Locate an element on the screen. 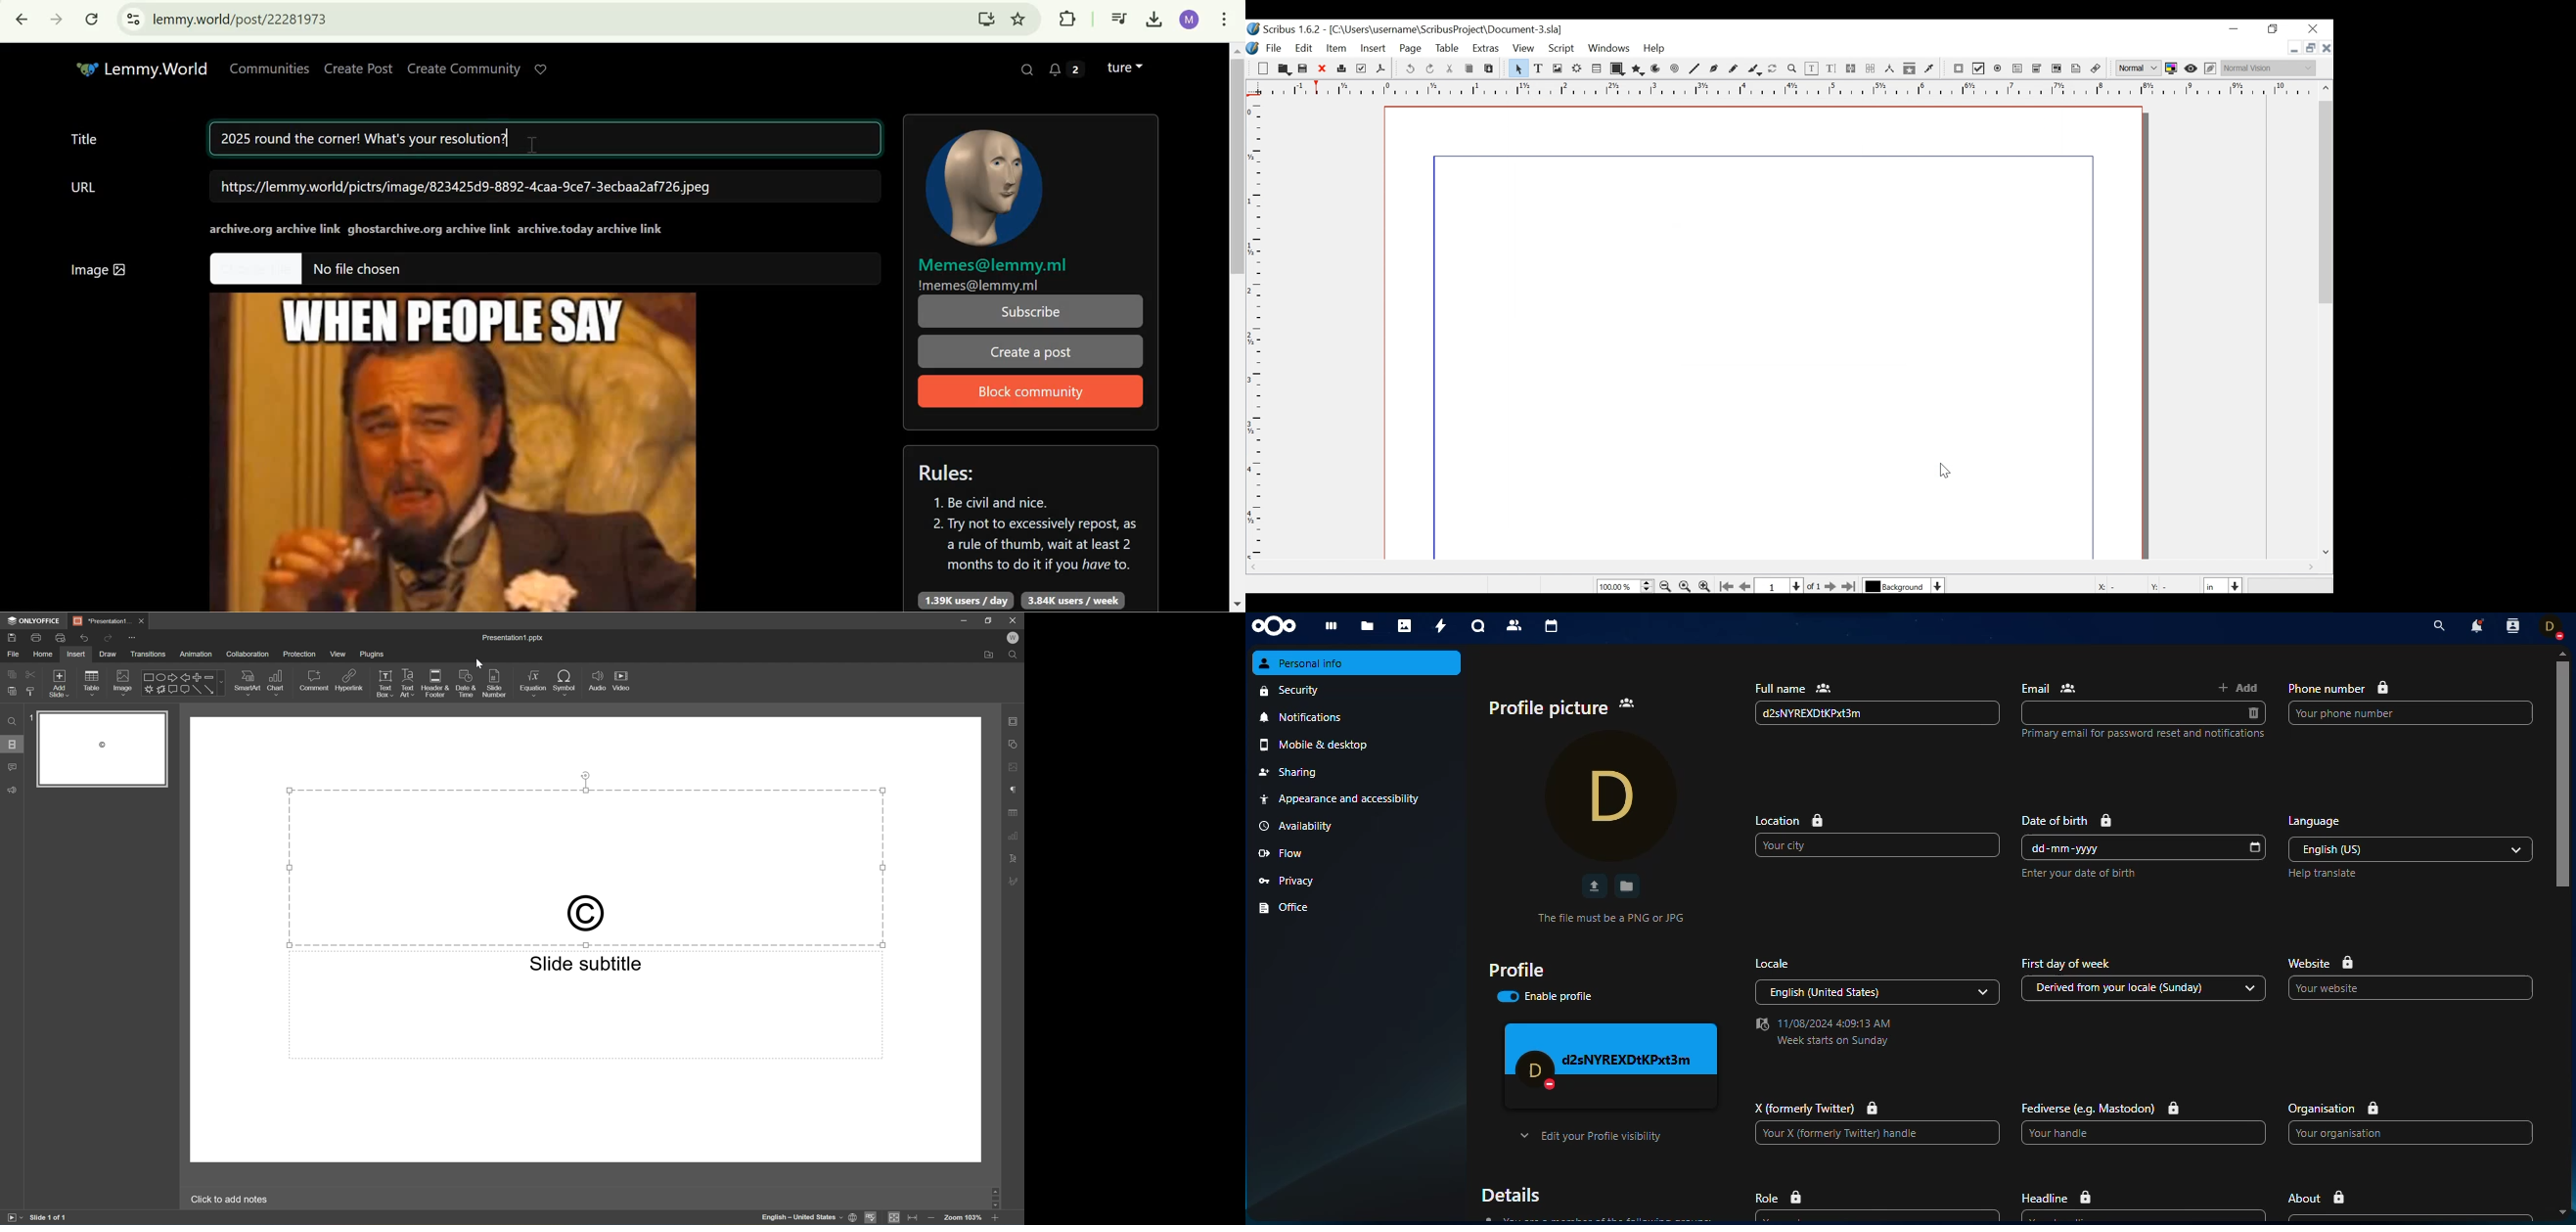  Toggle color Management System is located at coordinates (2172, 69).